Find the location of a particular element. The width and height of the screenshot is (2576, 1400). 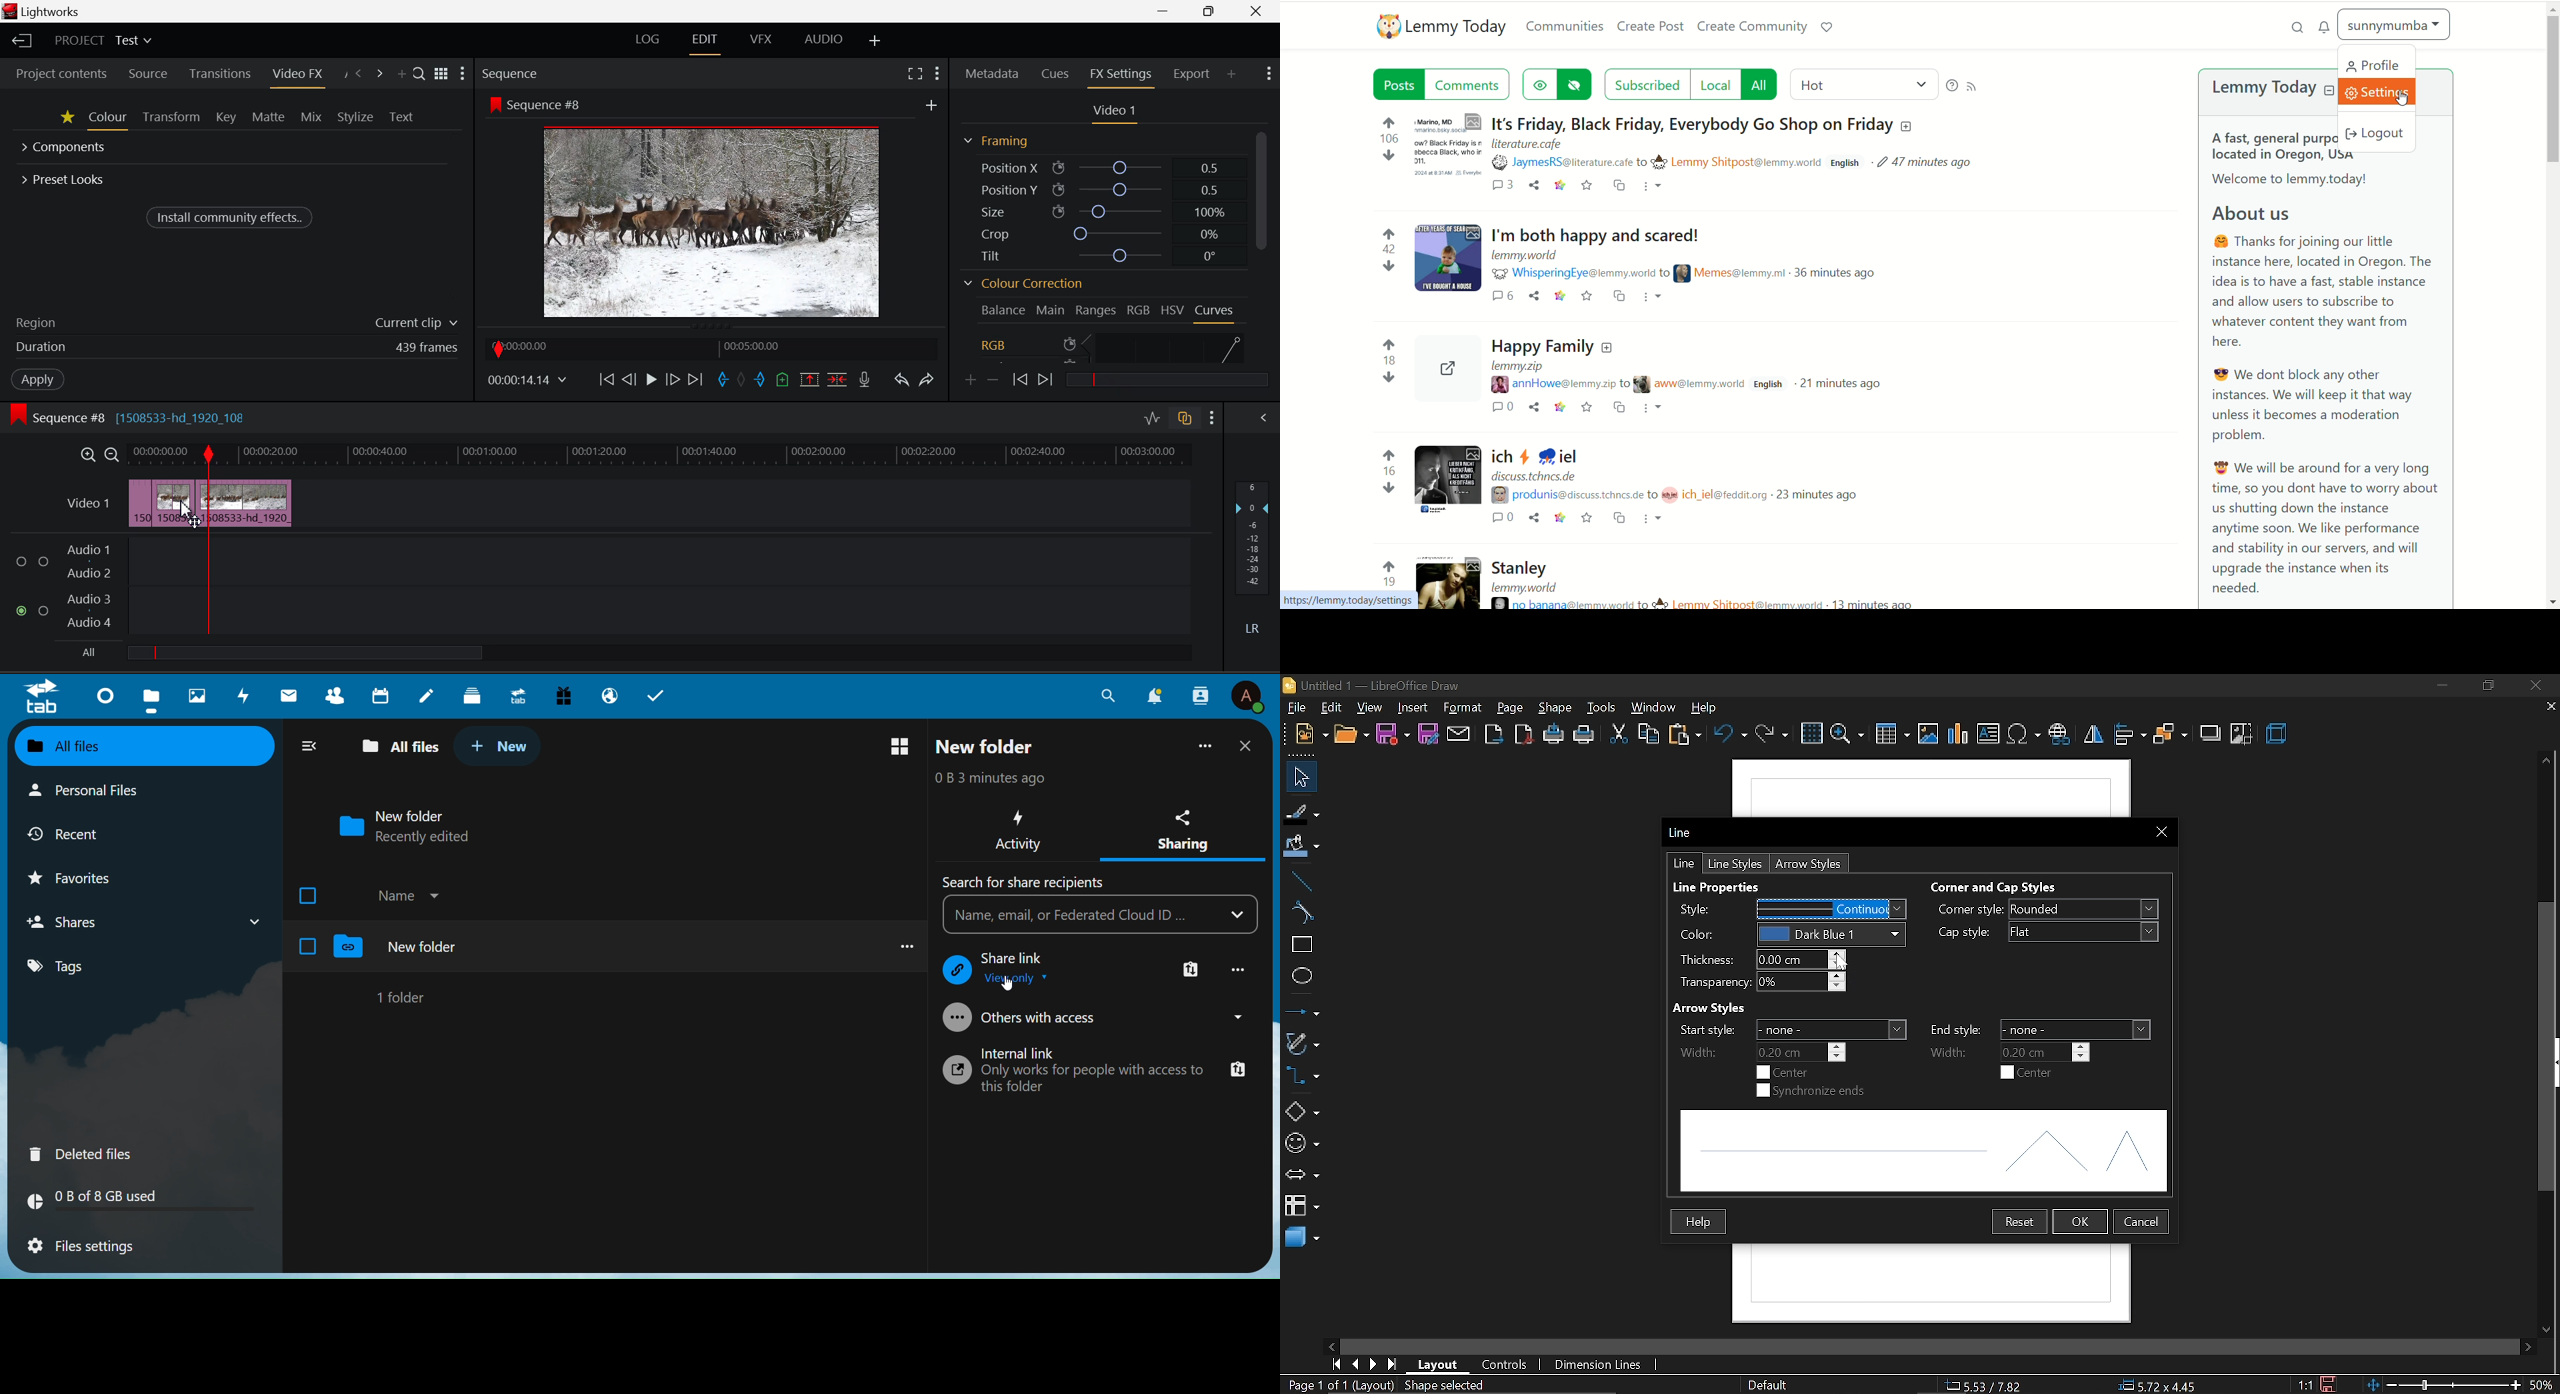

3d effect is located at coordinates (2278, 735).